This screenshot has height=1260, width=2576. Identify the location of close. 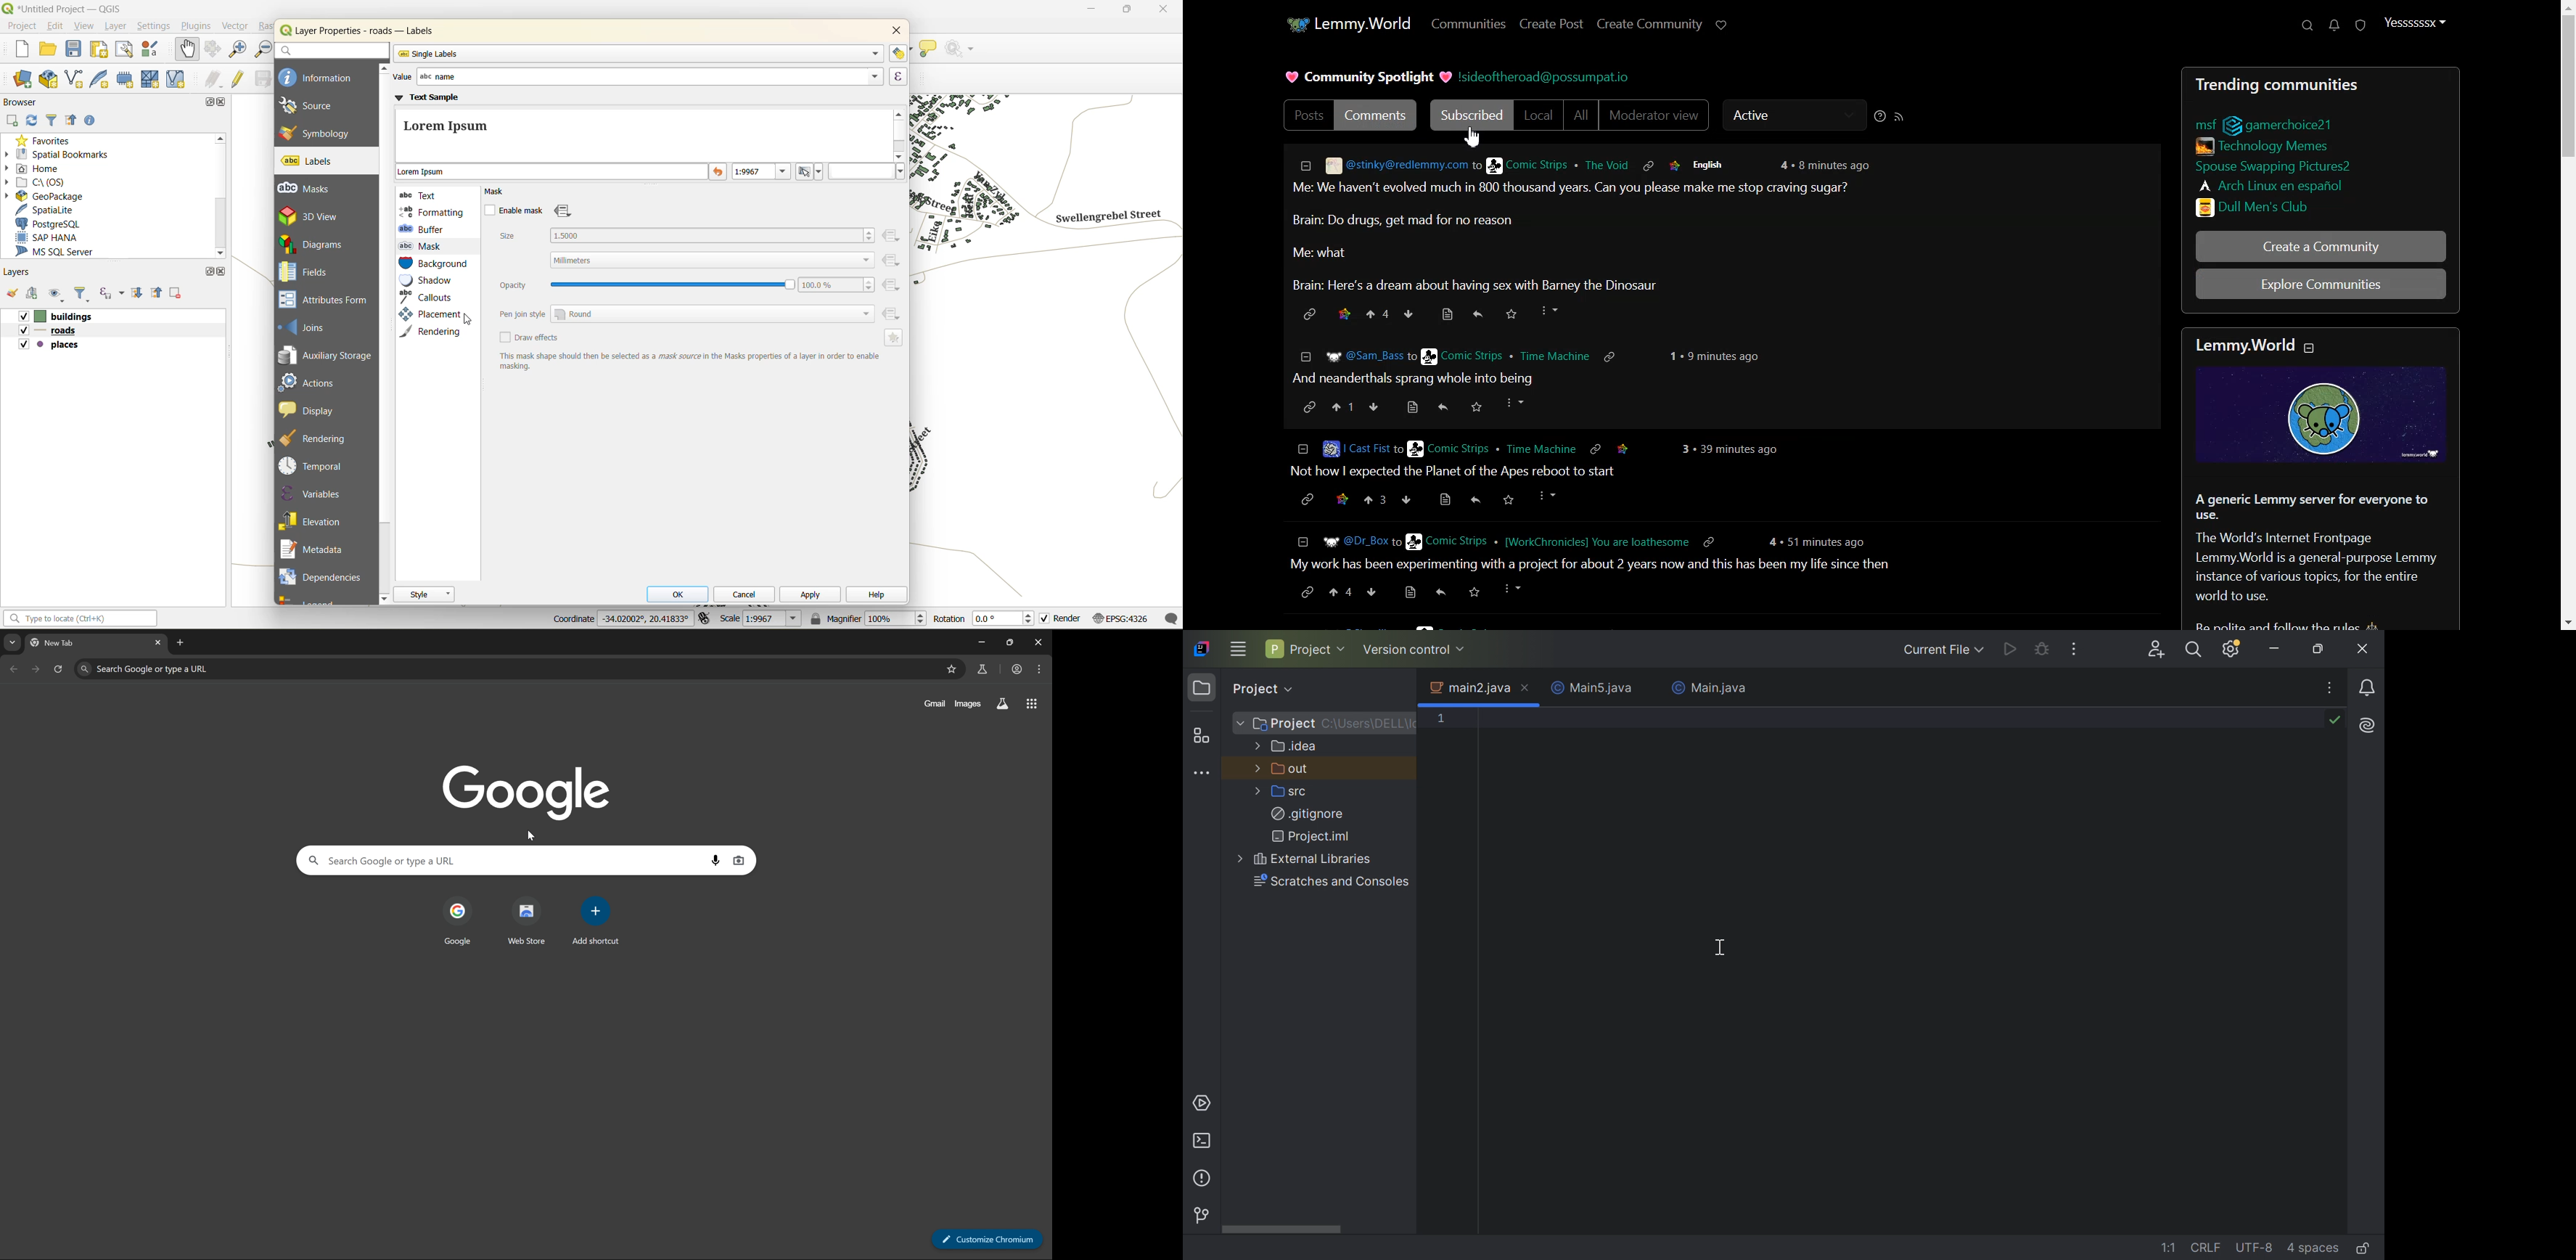
(159, 644).